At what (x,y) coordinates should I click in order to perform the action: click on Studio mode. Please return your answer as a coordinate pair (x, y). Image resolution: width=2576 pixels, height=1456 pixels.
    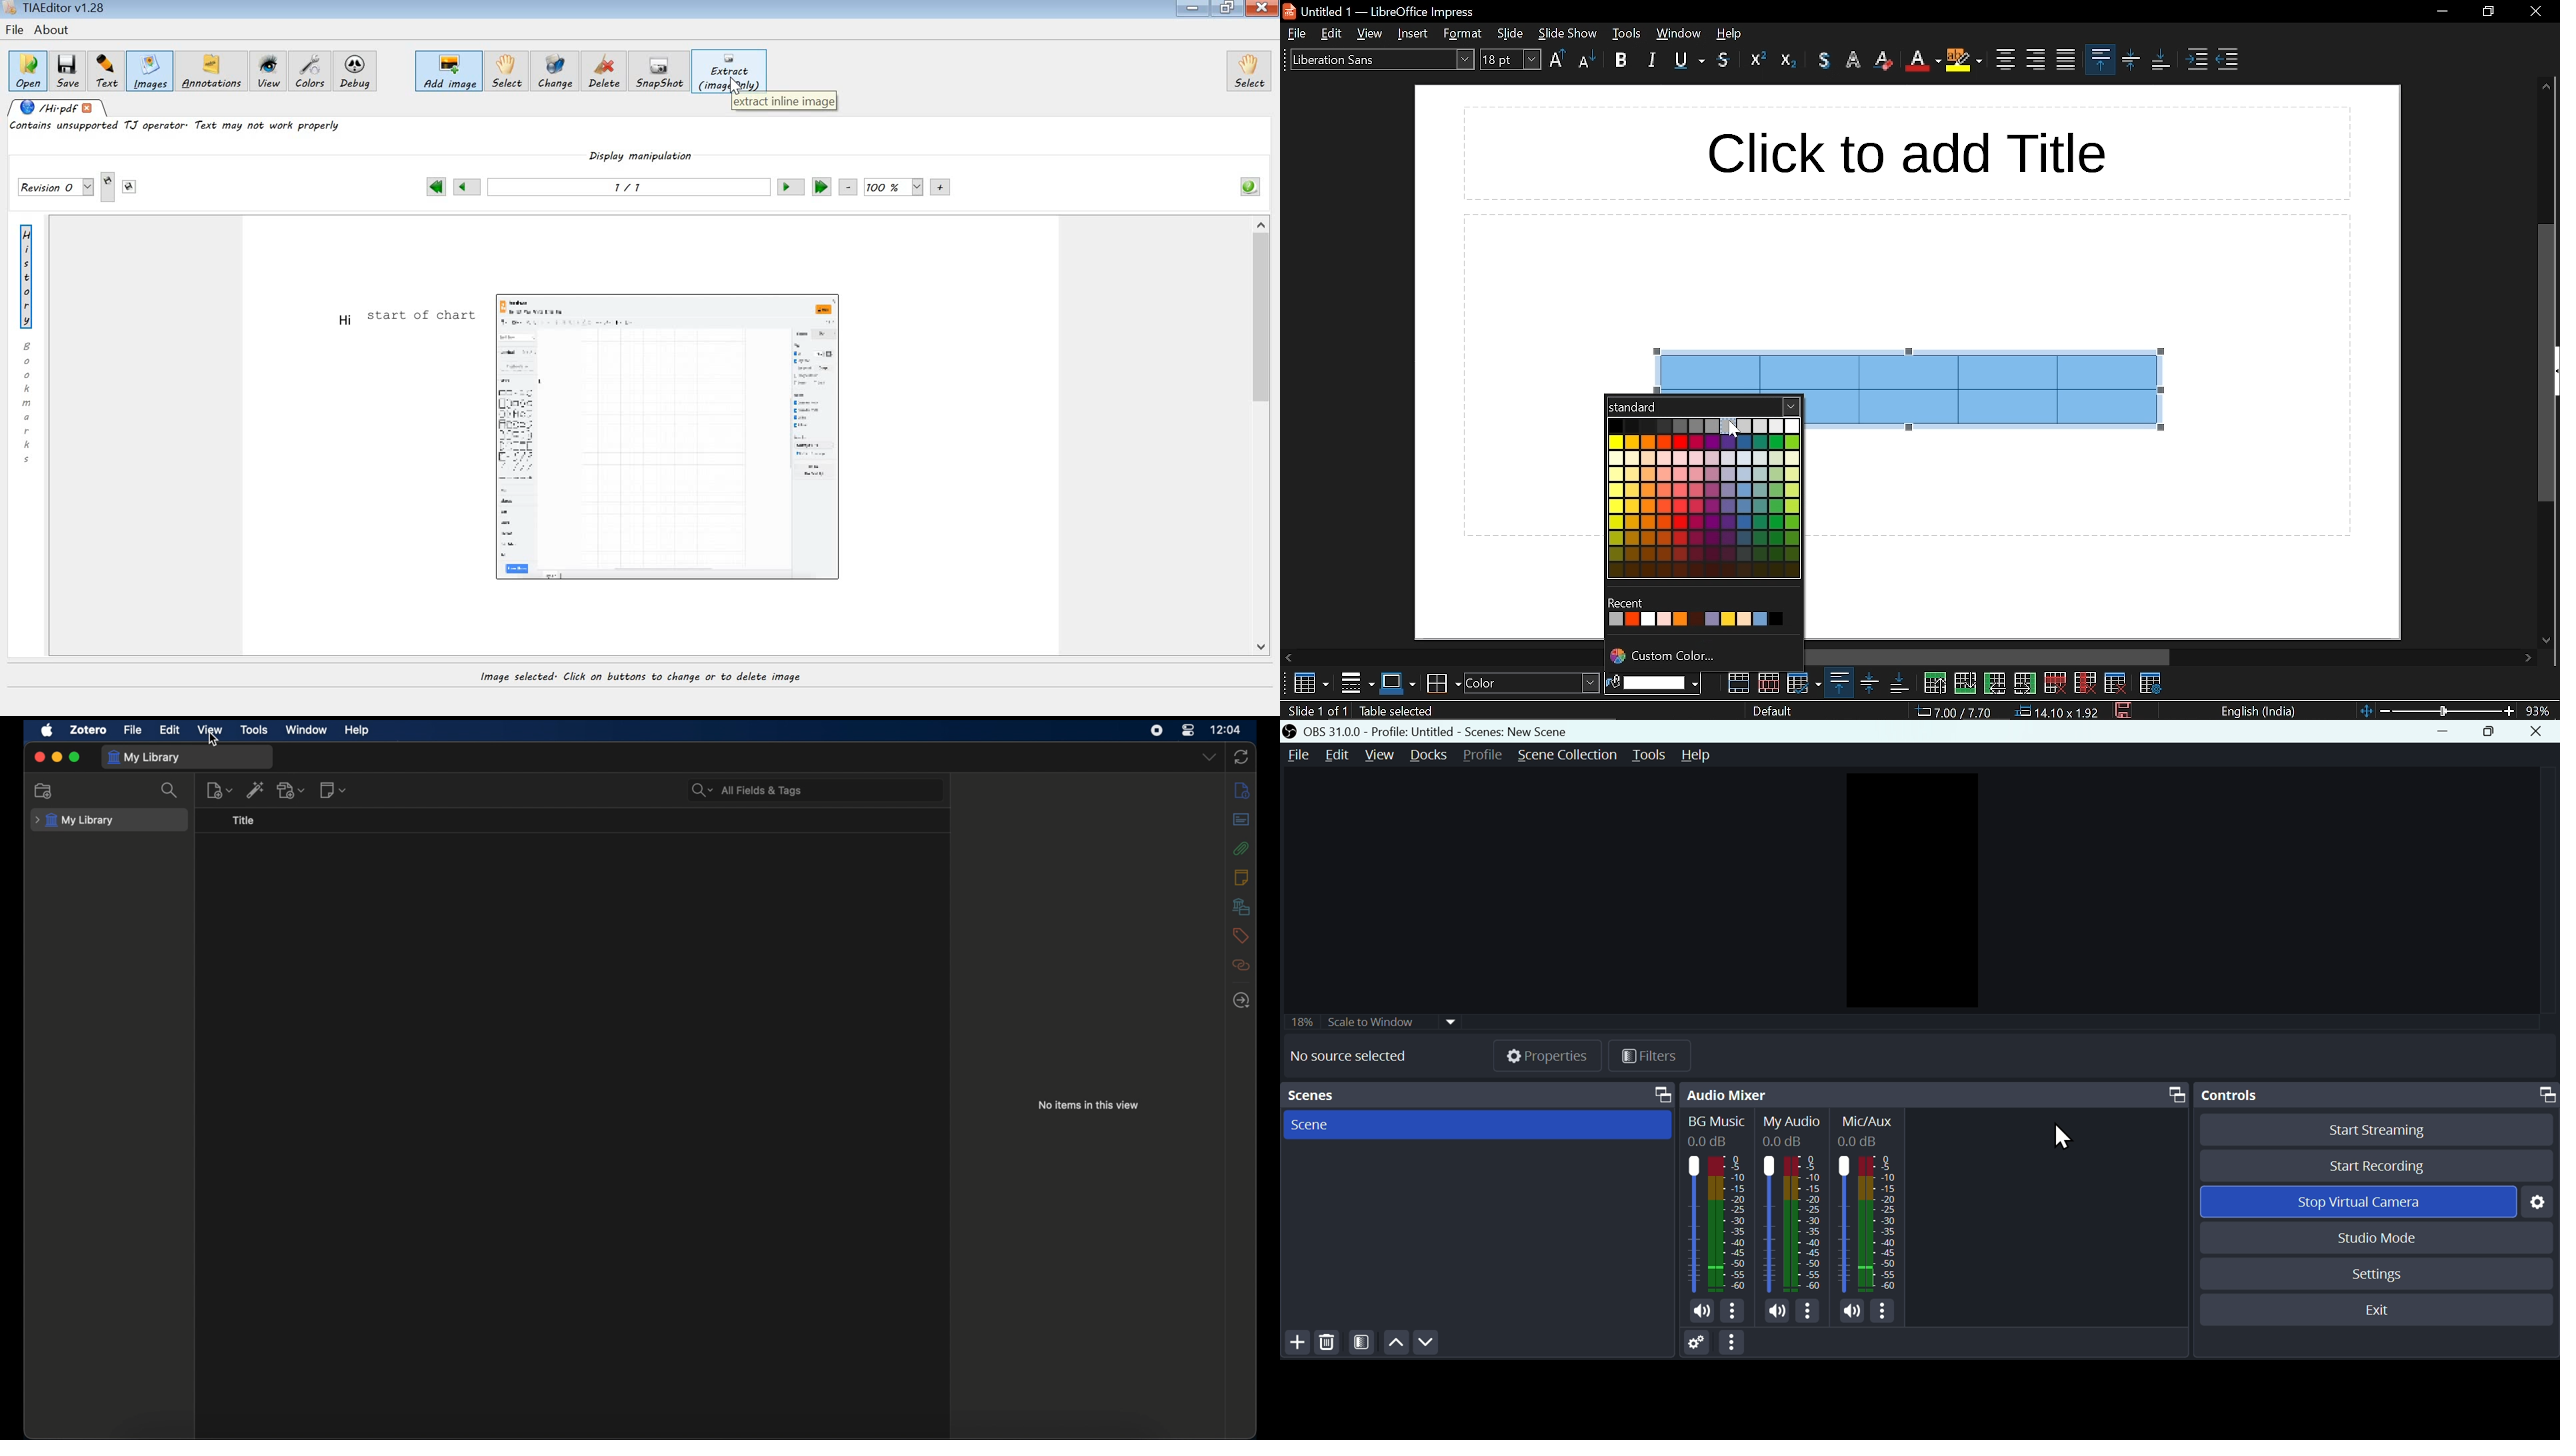
    Looking at the image, I should click on (2383, 1238).